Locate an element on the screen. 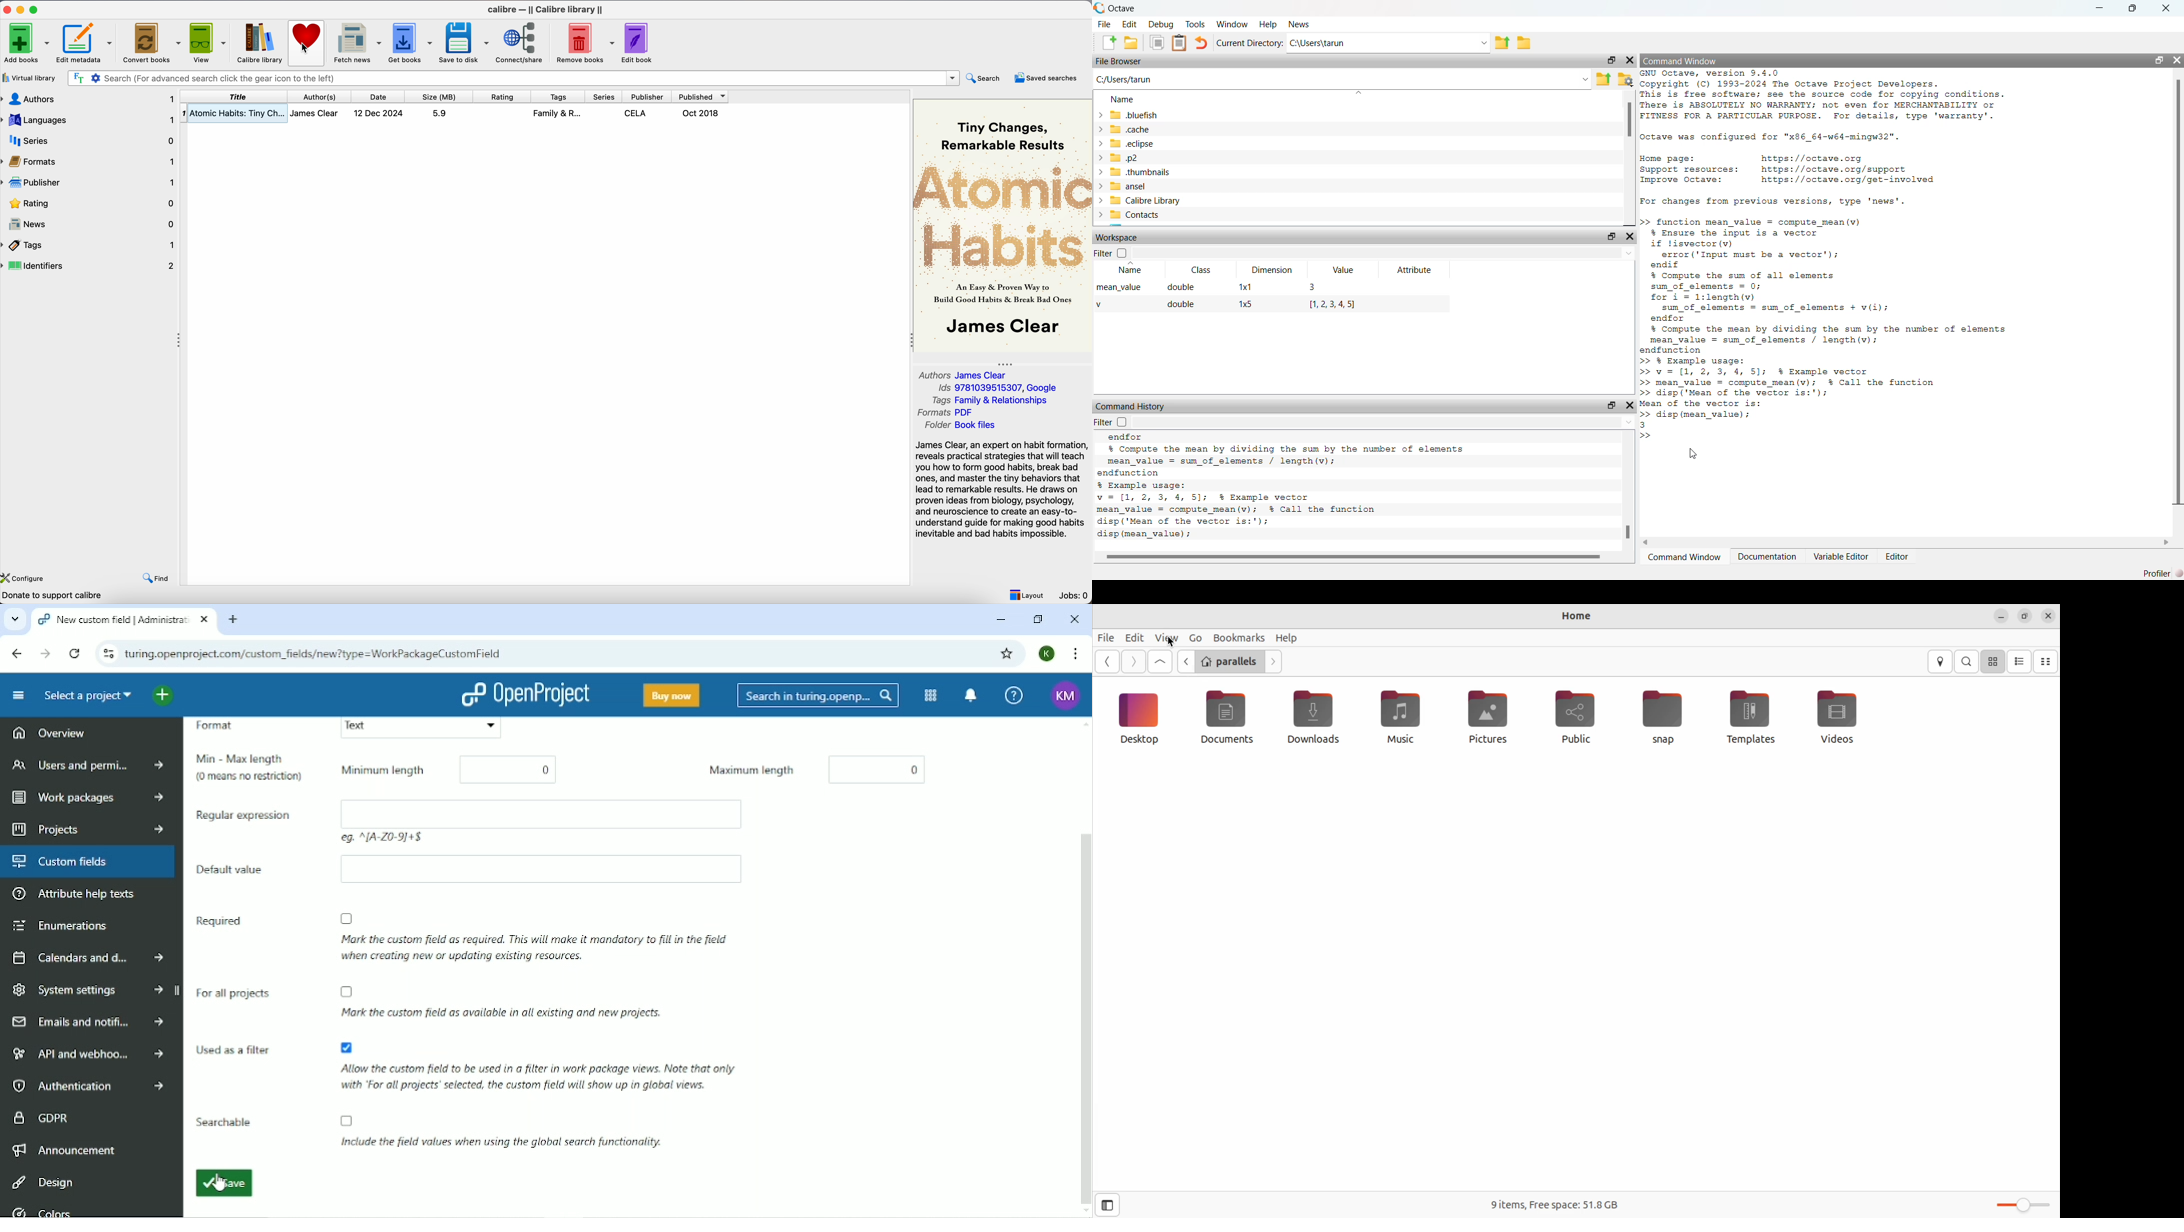 This screenshot has height=1232, width=2184. Ids 9781039515307, Google is located at coordinates (996, 388).